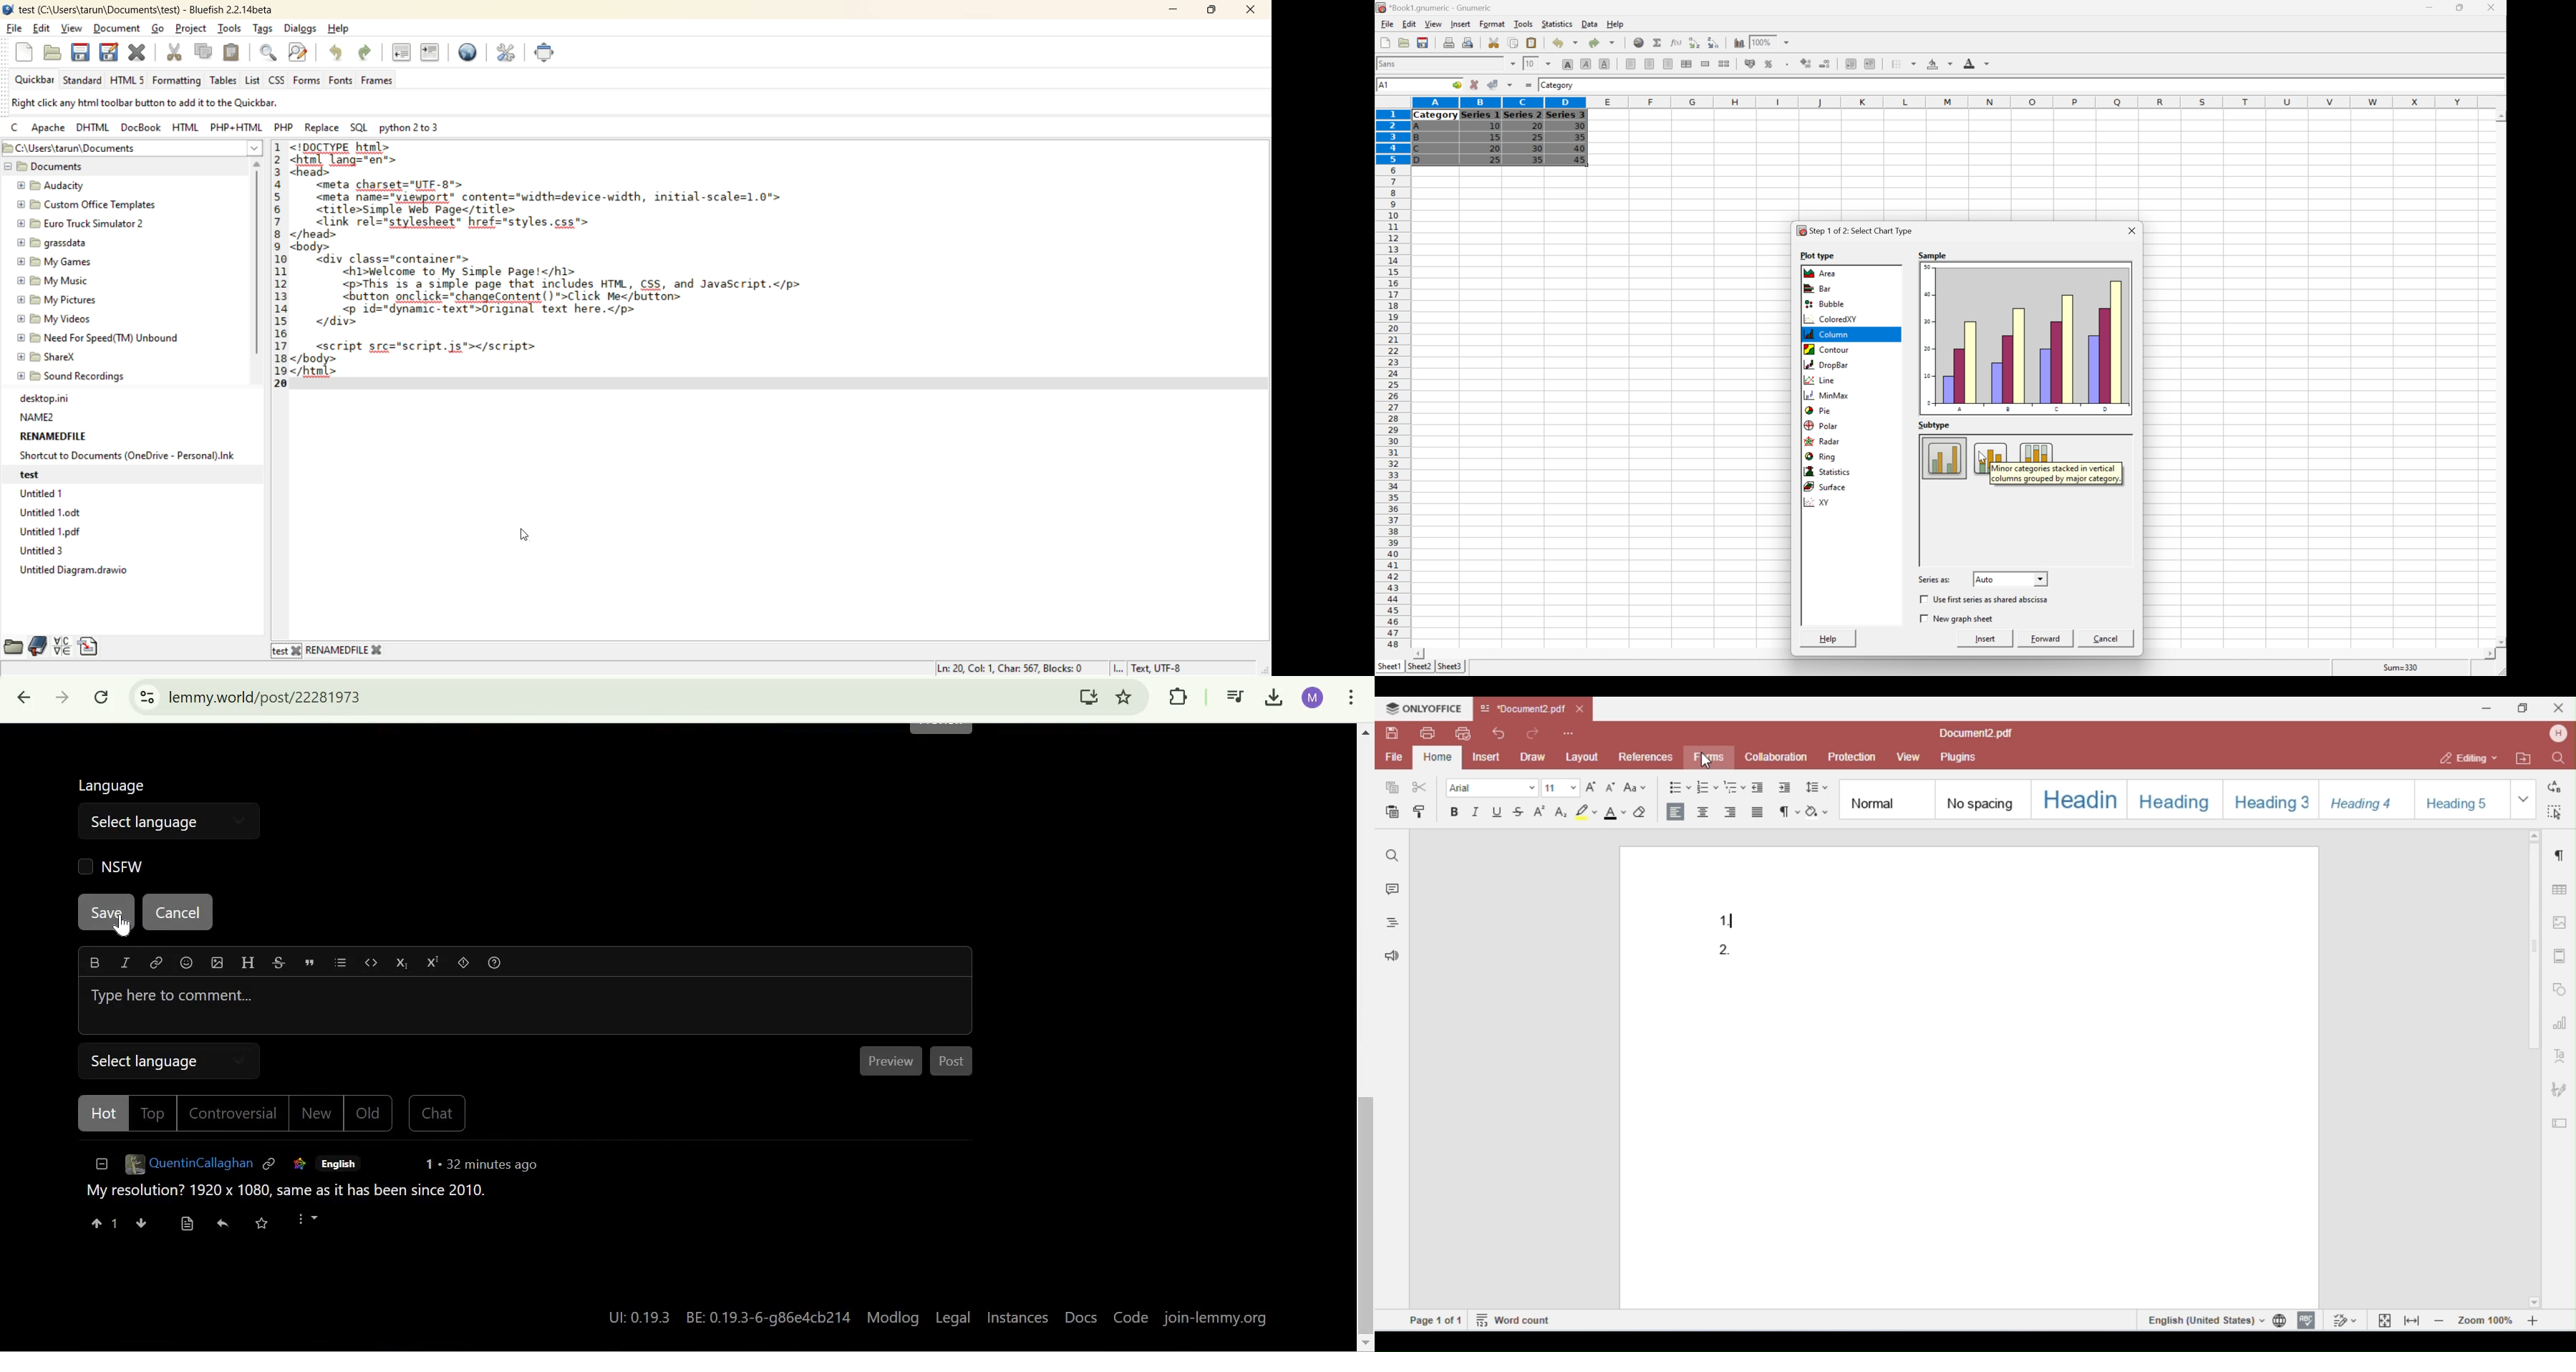 The image size is (2576, 1372). Describe the element at coordinates (1494, 149) in the screenshot. I see `20` at that location.